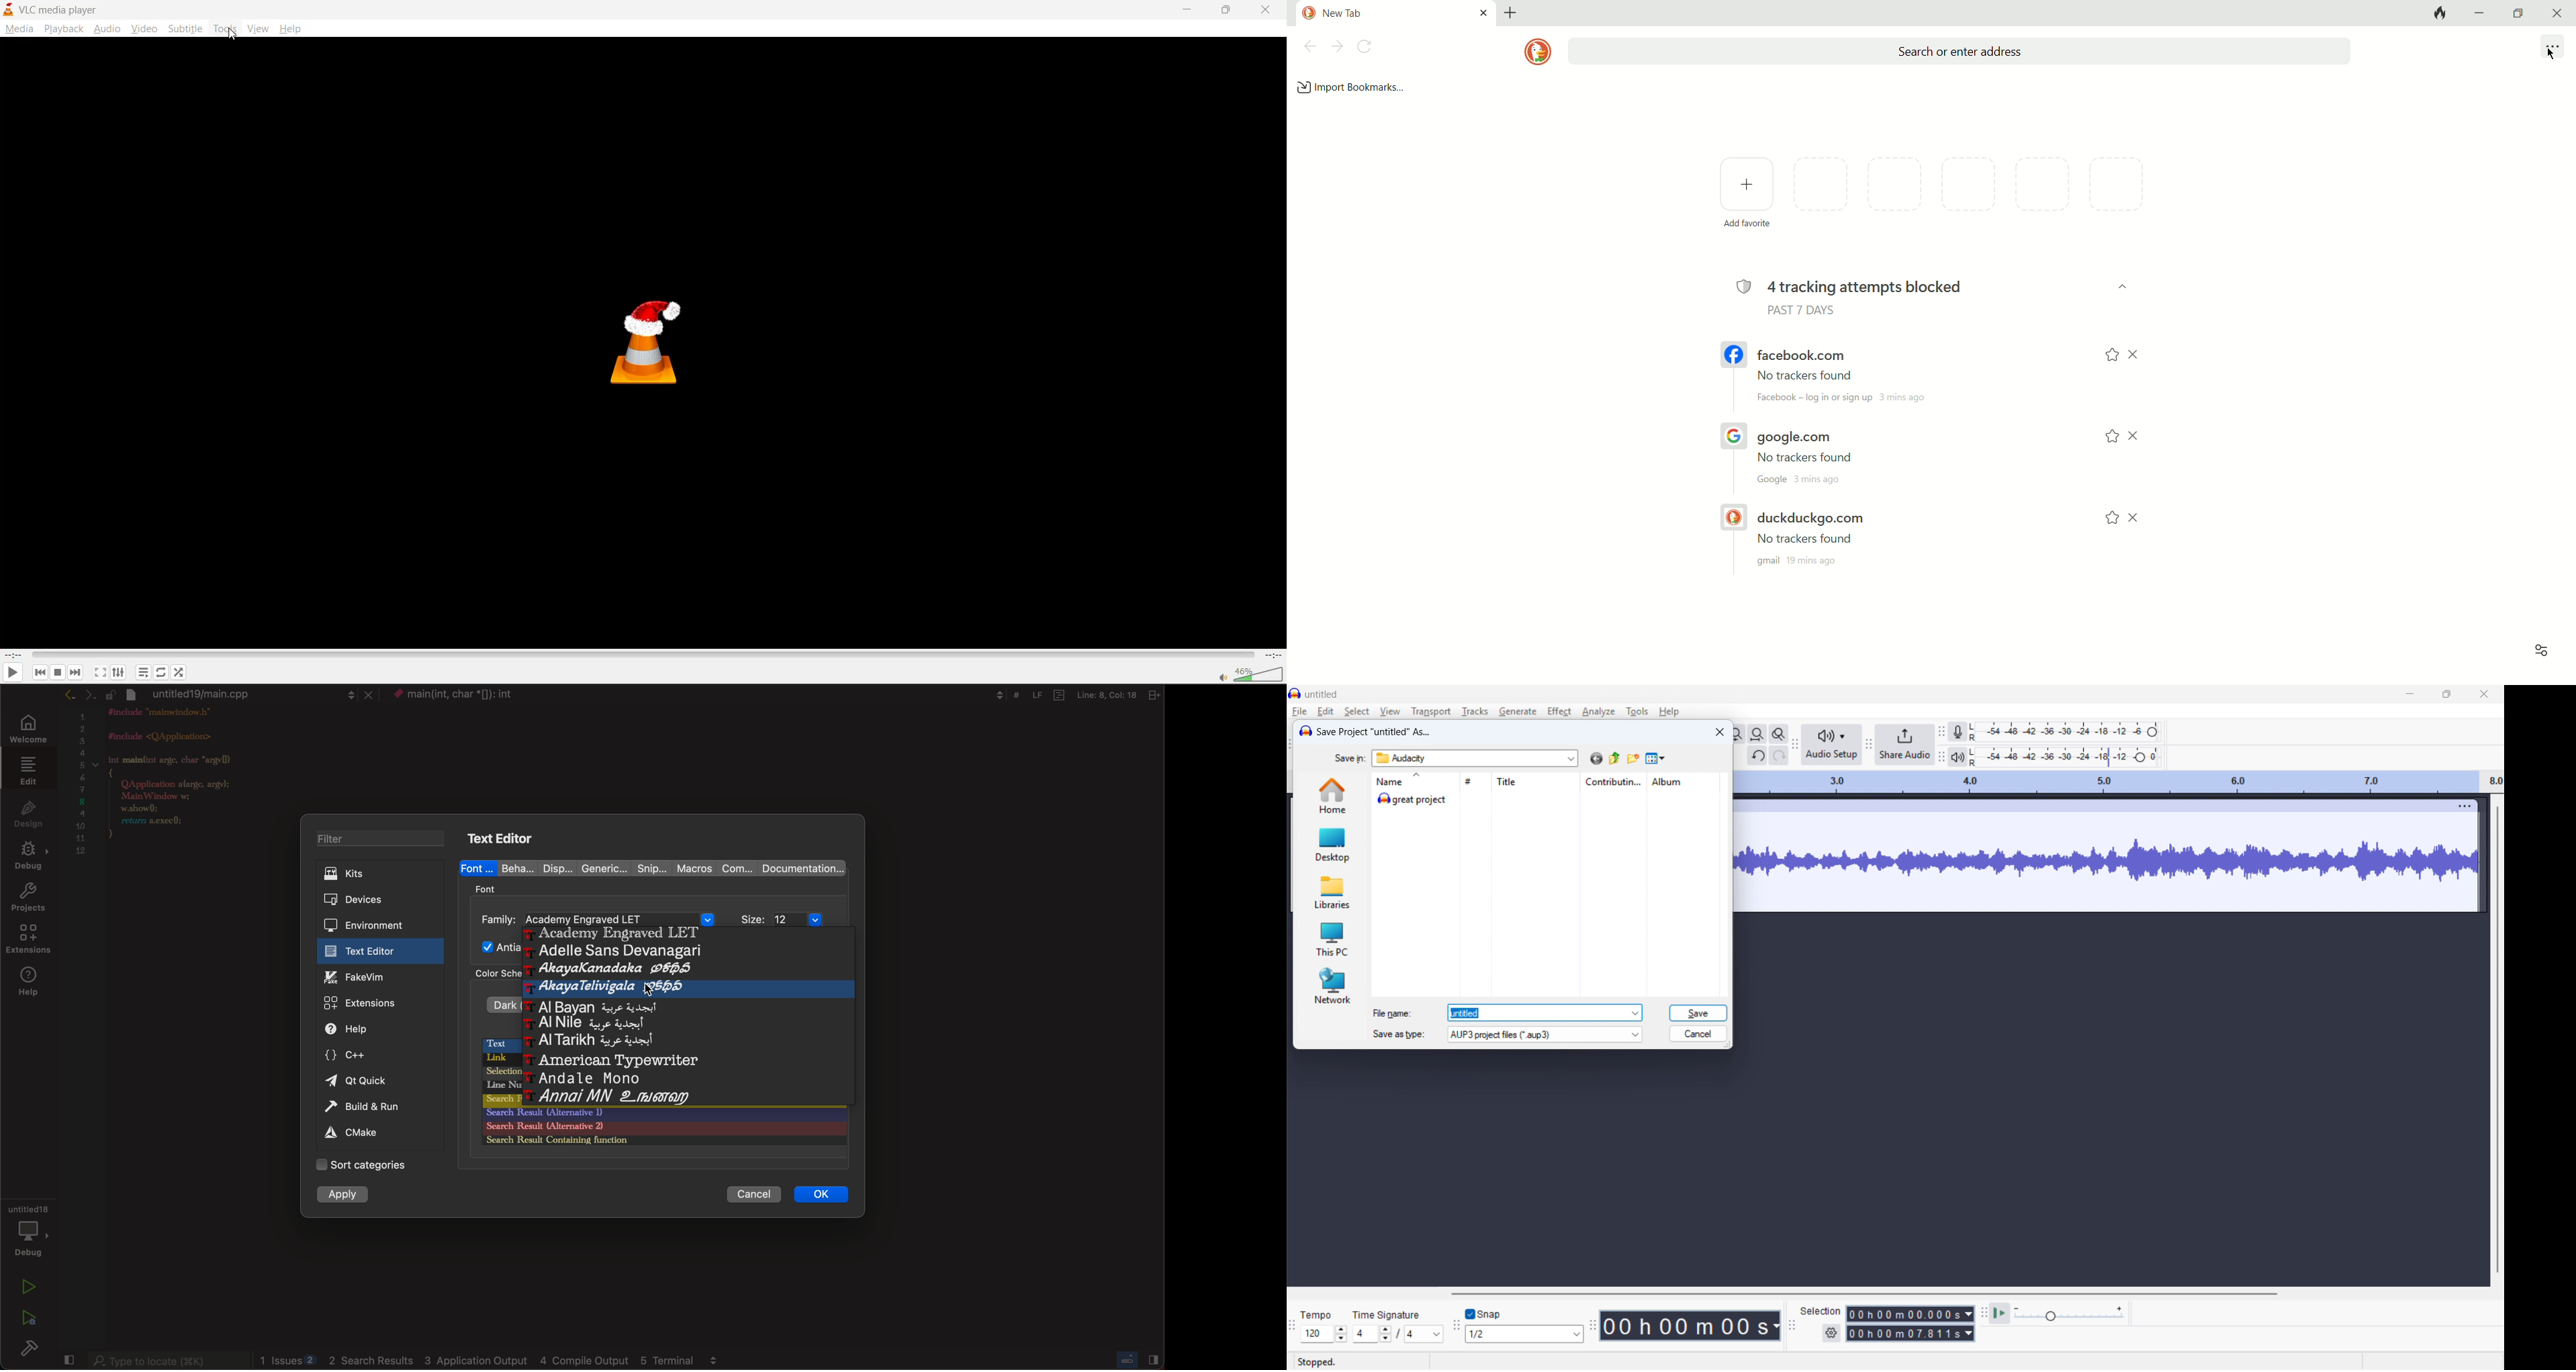 The height and width of the screenshot is (1372, 2576). Describe the element at coordinates (606, 934) in the screenshot. I see `ACADEMY ` at that location.